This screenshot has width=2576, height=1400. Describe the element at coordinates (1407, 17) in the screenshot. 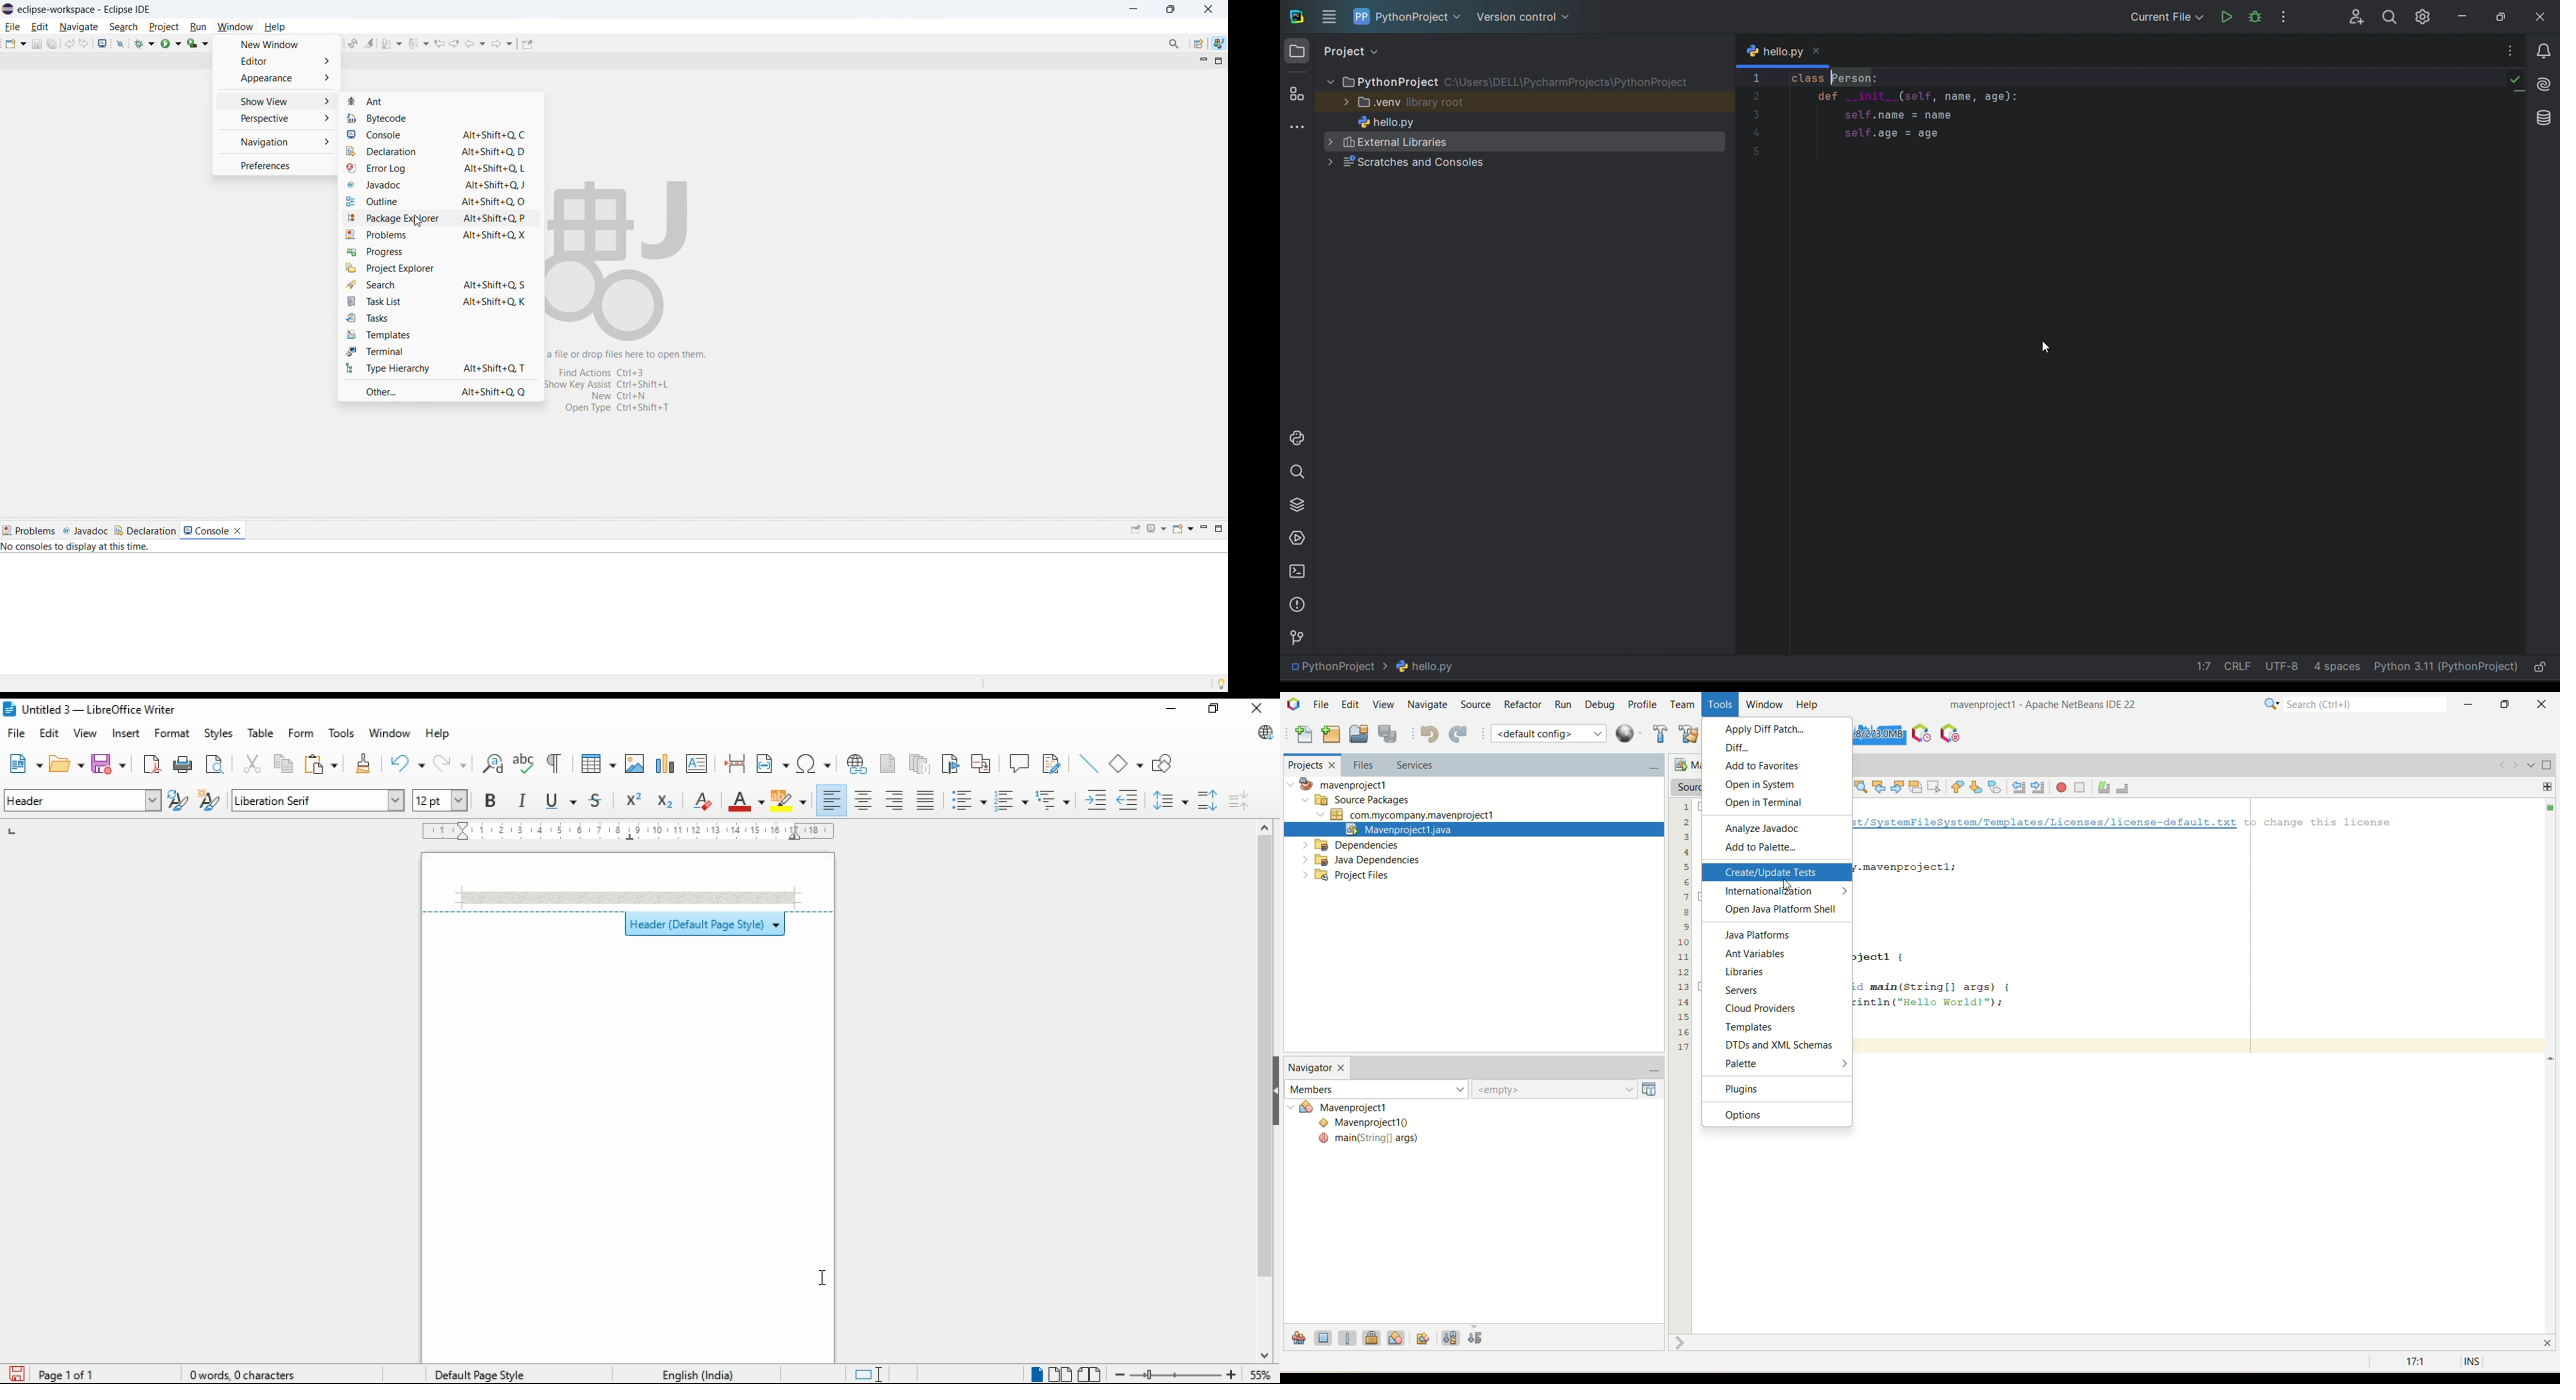

I see `project` at that location.